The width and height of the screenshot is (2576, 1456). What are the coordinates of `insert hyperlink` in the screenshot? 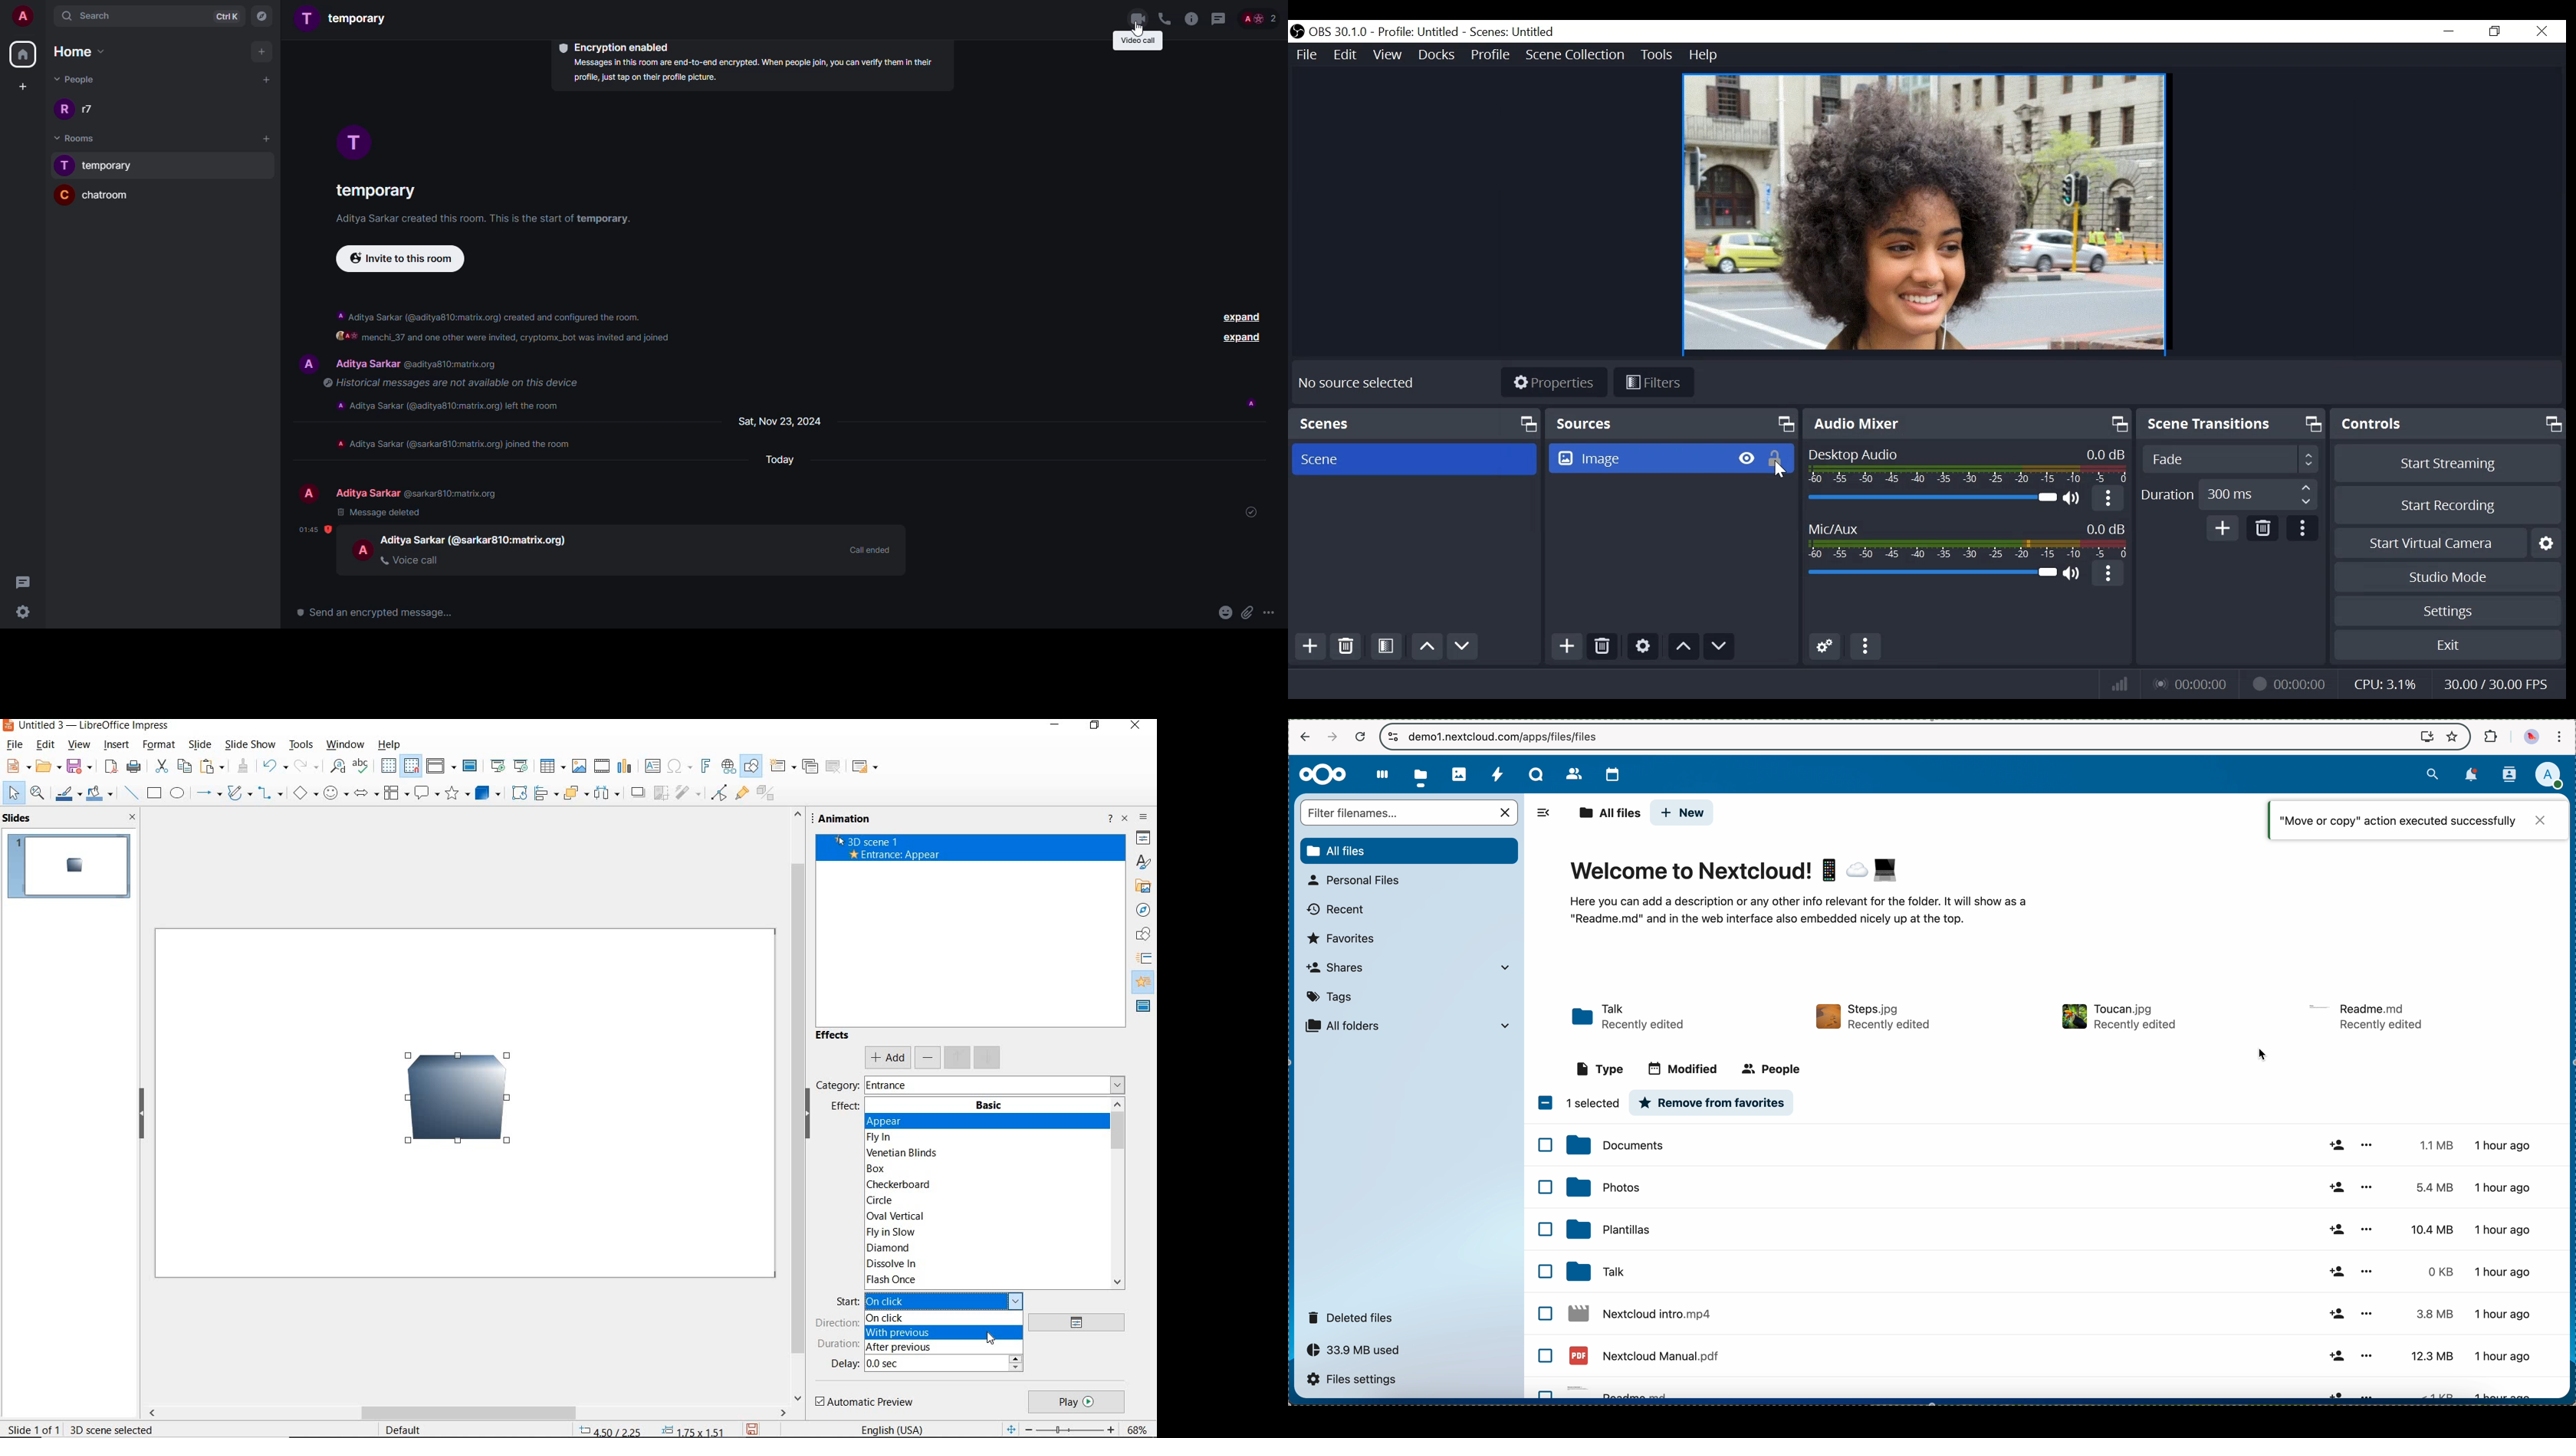 It's located at (727, 766).